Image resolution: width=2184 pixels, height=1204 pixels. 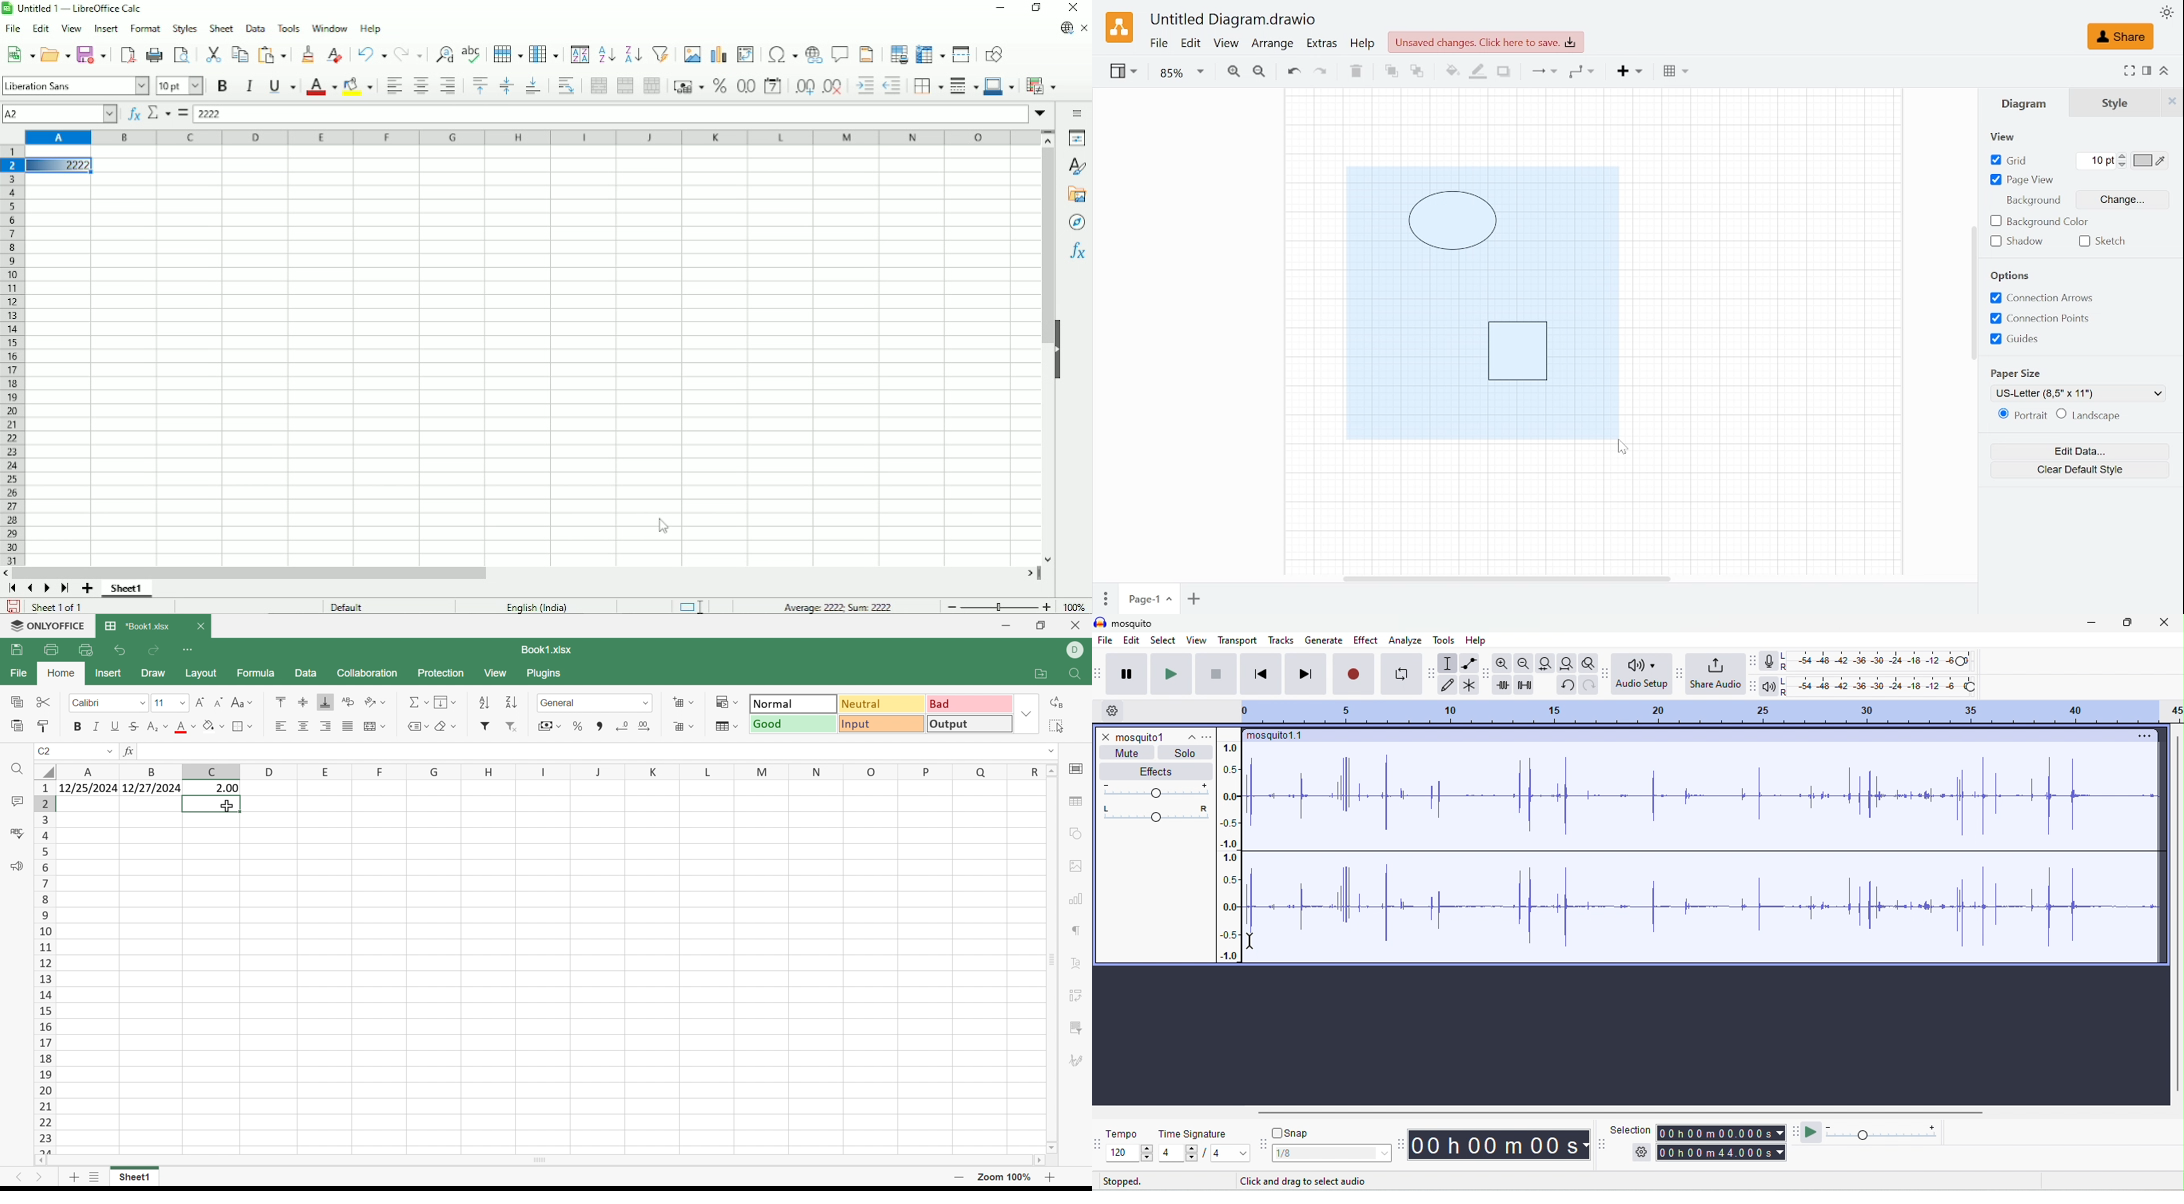 What do you see at coordinates (1198, 641) in the screenshot?
I see `view` at bounding box center [1198, 641].